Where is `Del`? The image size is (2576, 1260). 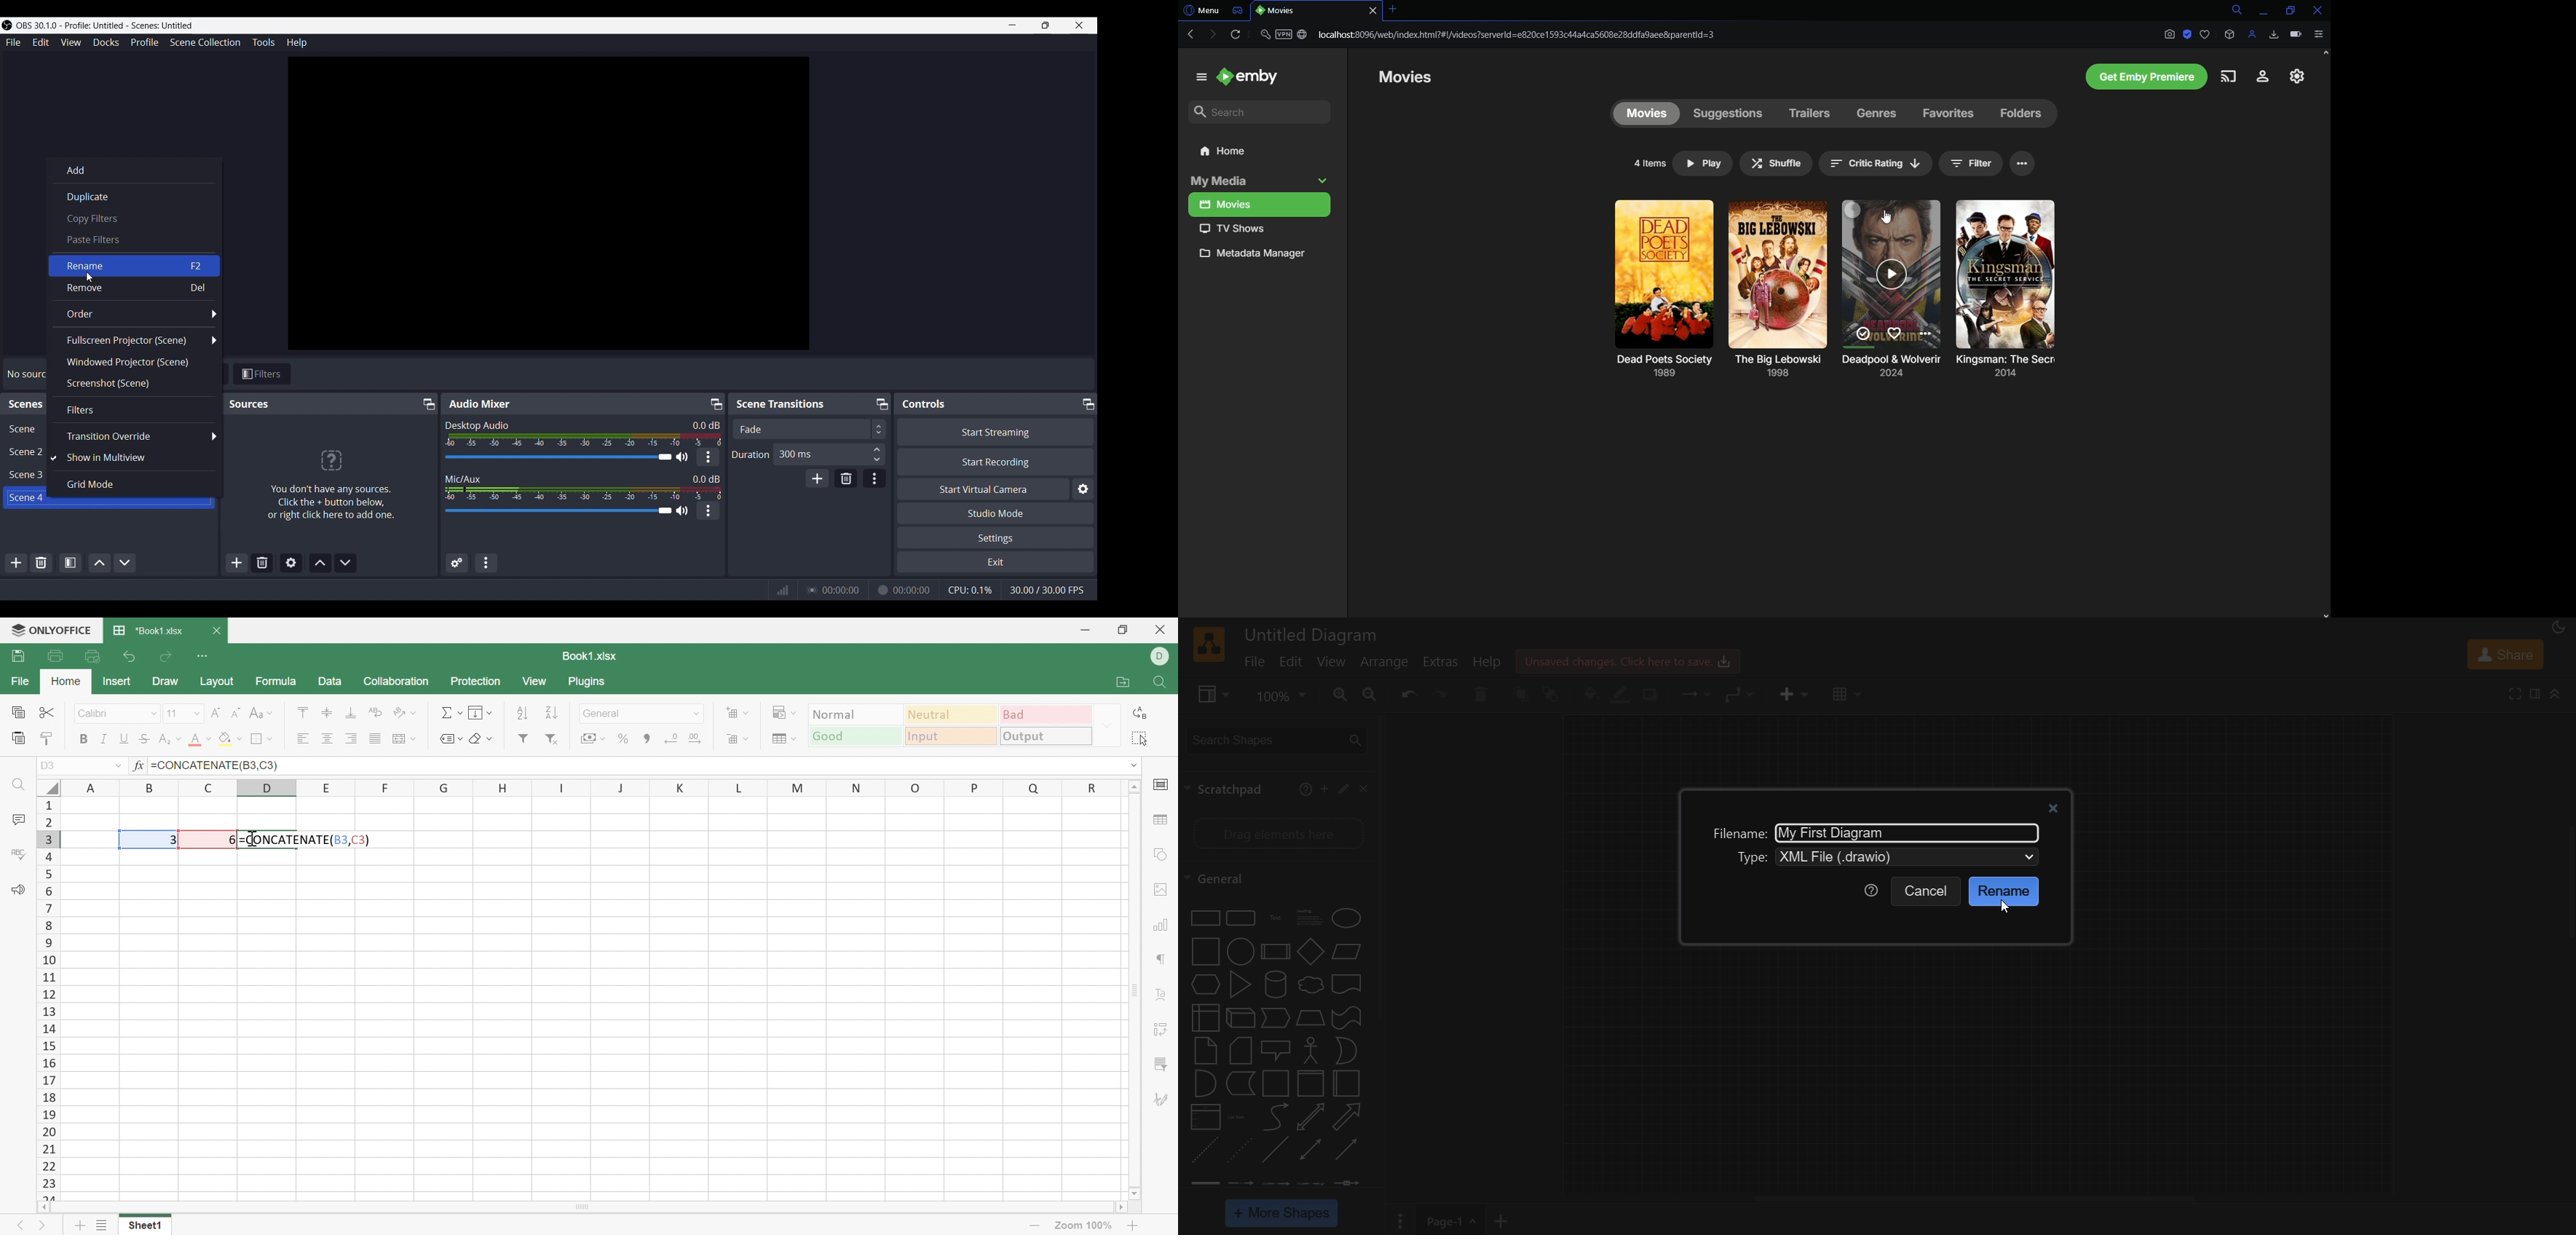 Del is located at coordinates (200, 288).